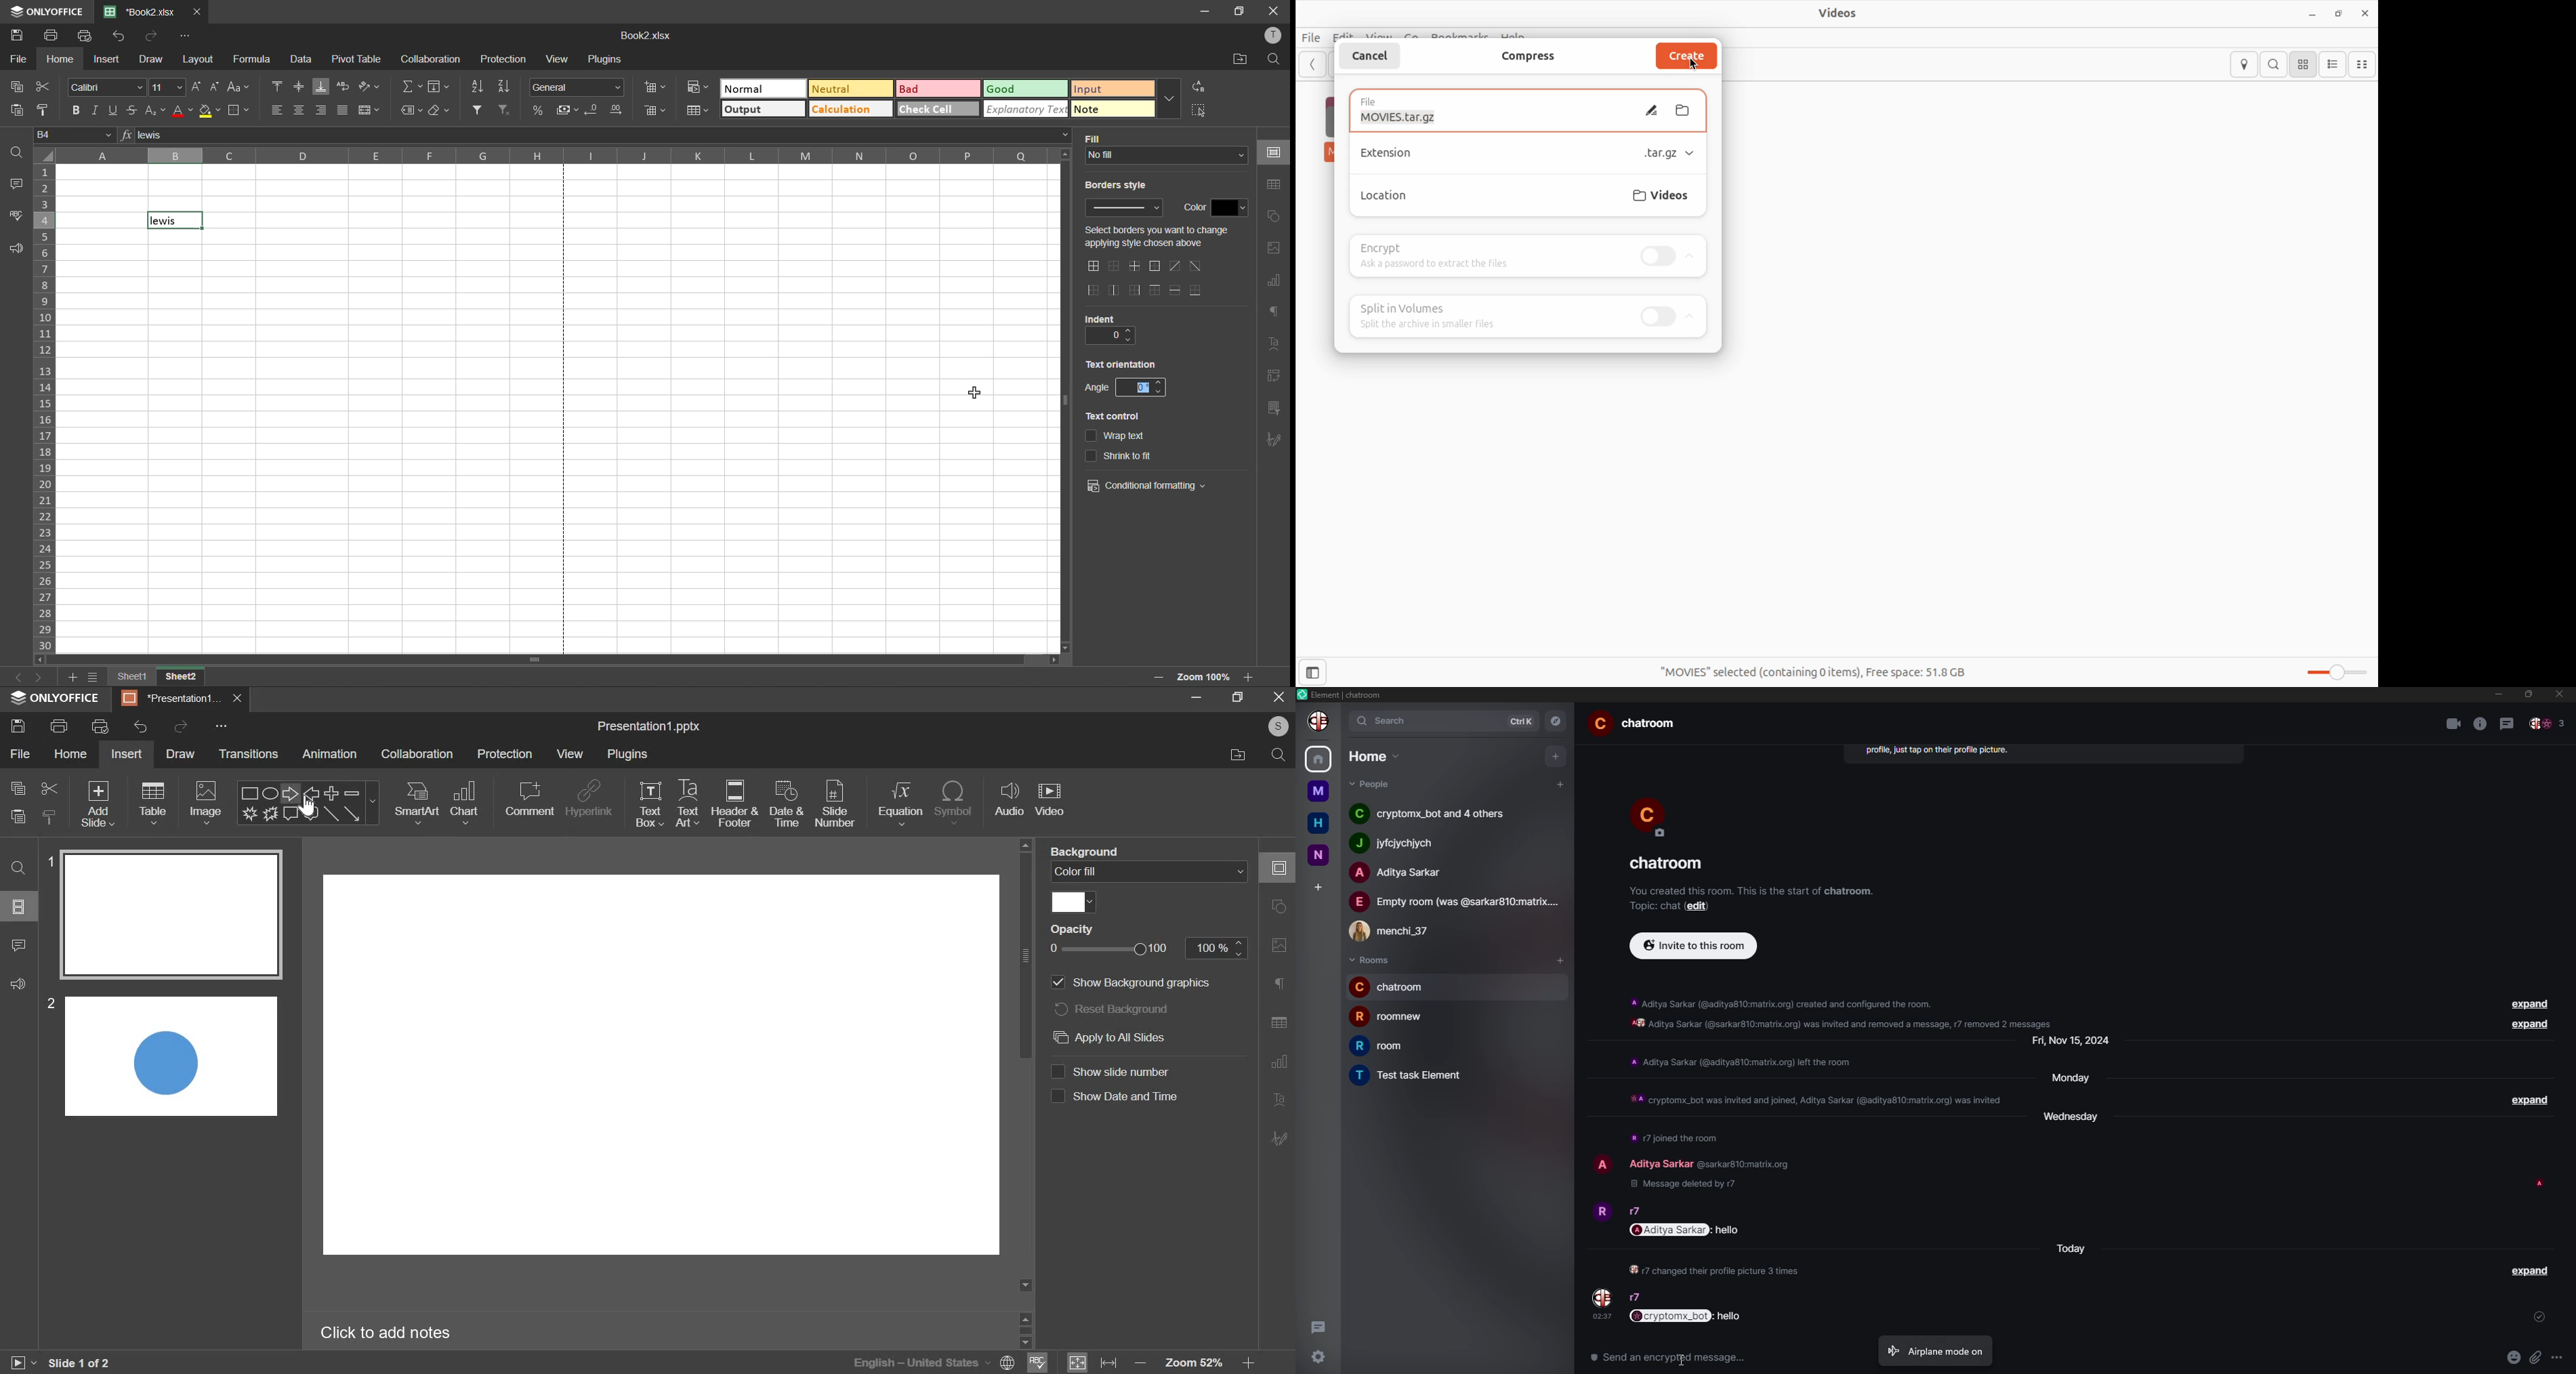  I want to click on info, so click(1753, 890).